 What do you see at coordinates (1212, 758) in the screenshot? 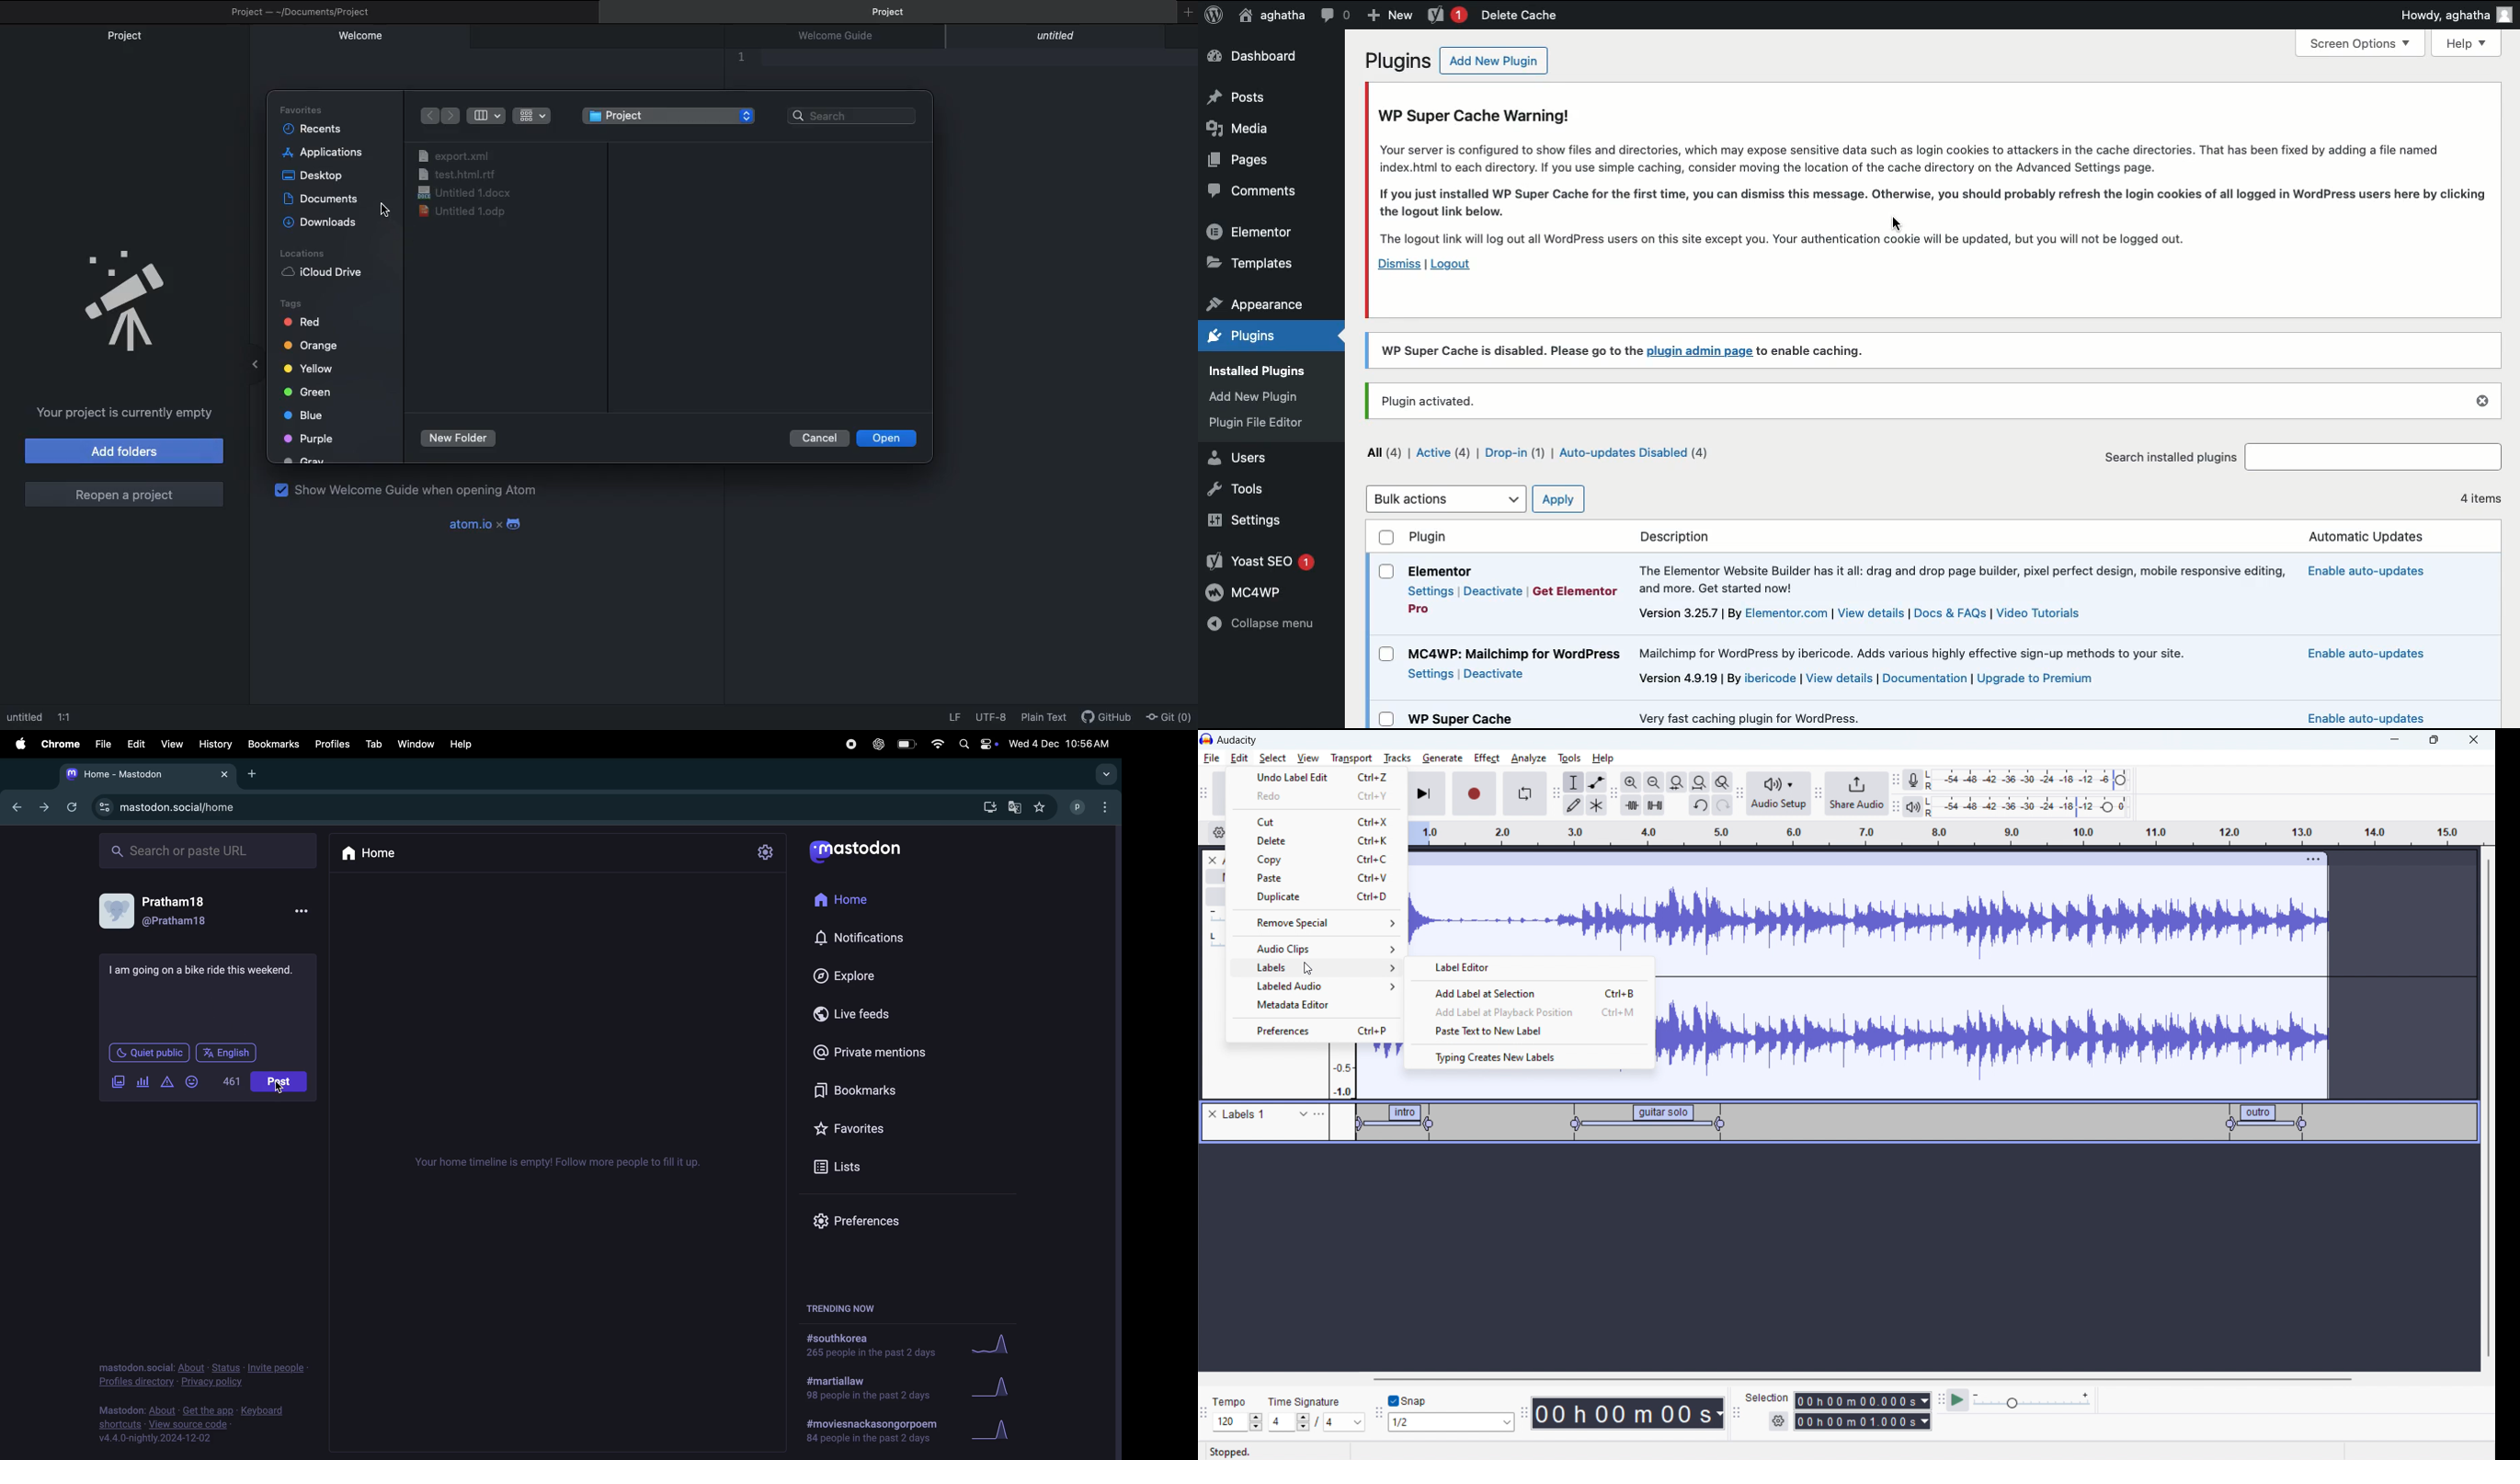
I see `file` at bounding box center [1212, 758].